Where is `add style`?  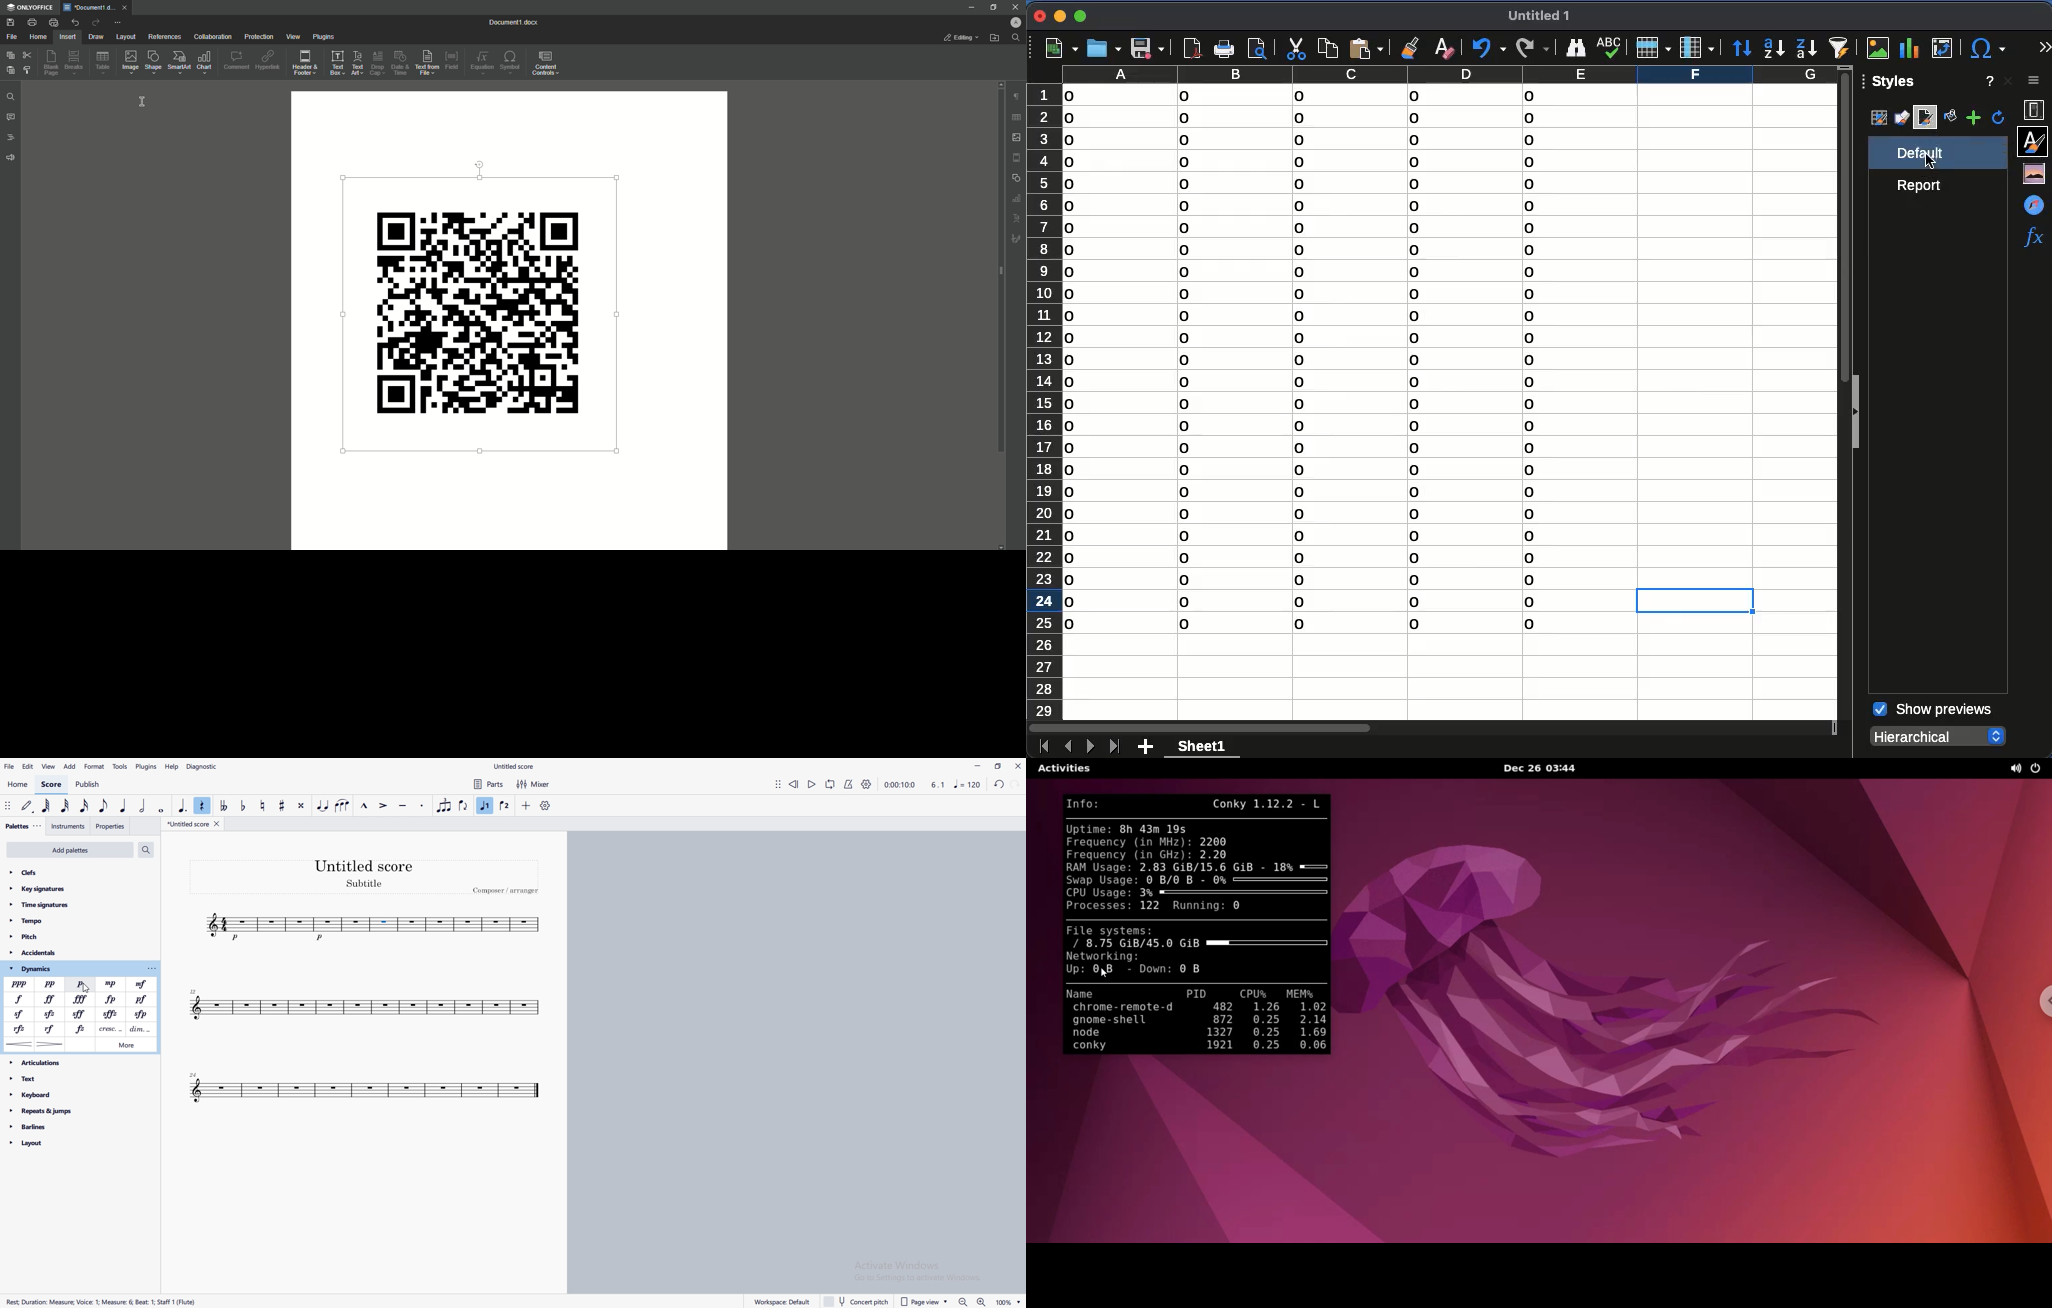
add style is located at coordinates (1974, 119).